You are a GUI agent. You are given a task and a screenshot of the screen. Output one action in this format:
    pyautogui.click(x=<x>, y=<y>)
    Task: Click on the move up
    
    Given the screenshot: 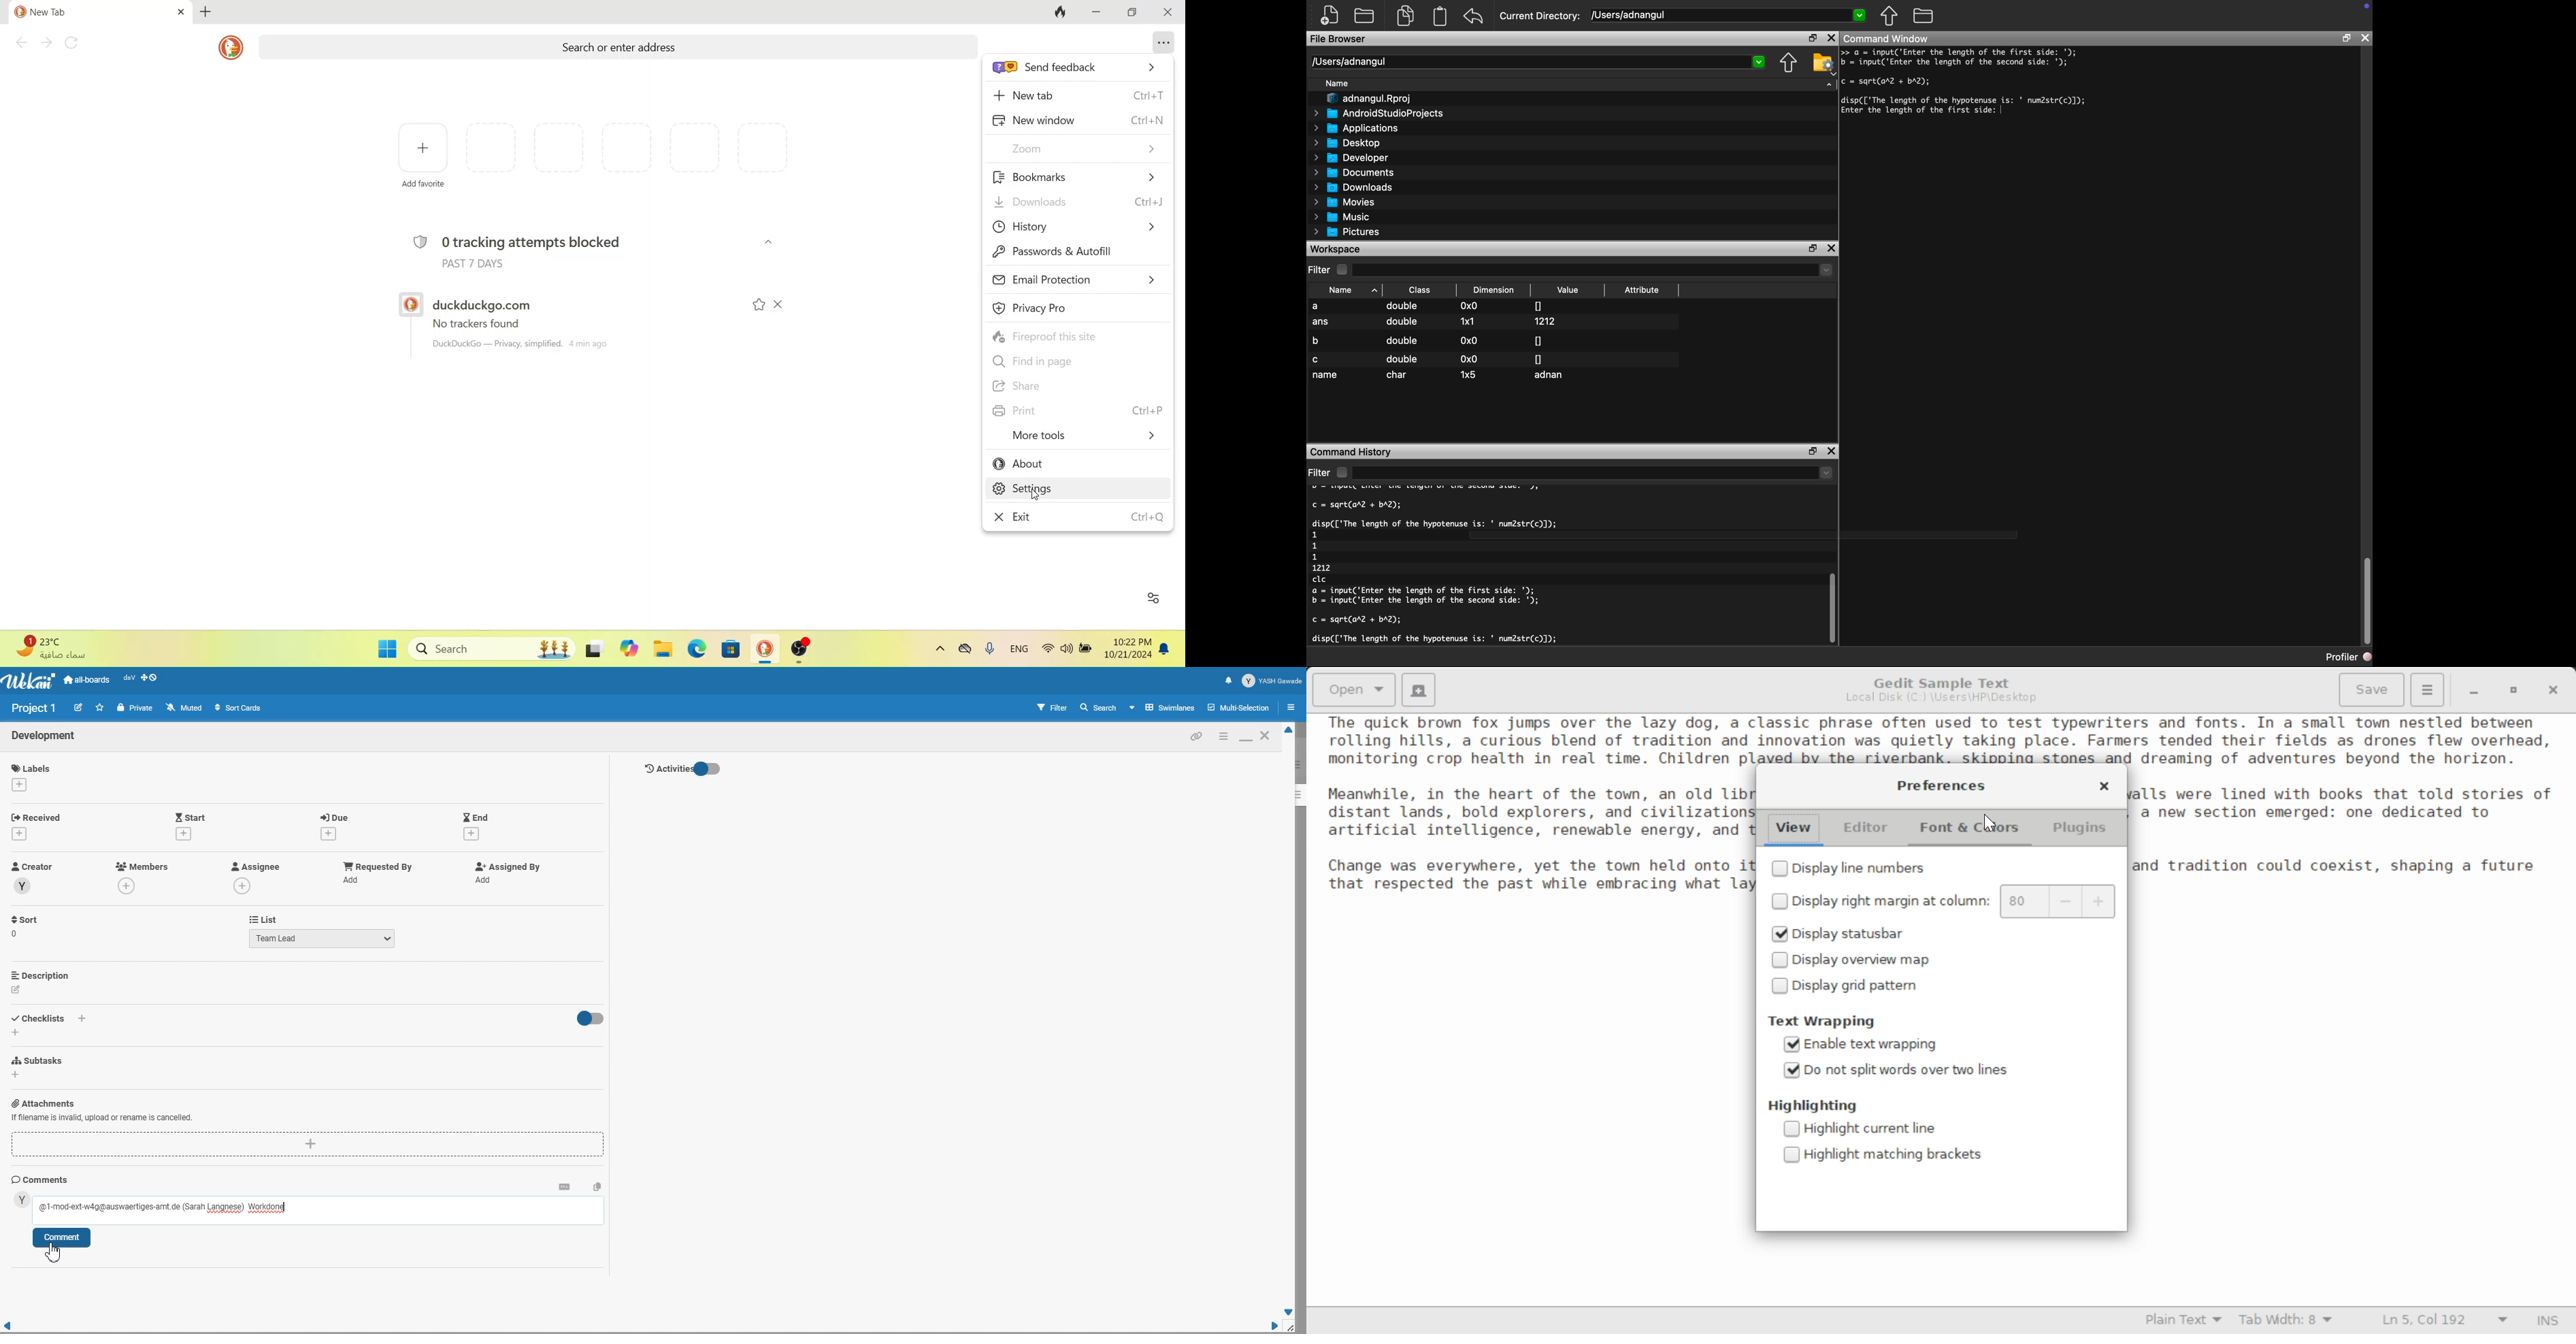 What is the action you would take?
    pyautogui.click(x=1788, y=63)
    